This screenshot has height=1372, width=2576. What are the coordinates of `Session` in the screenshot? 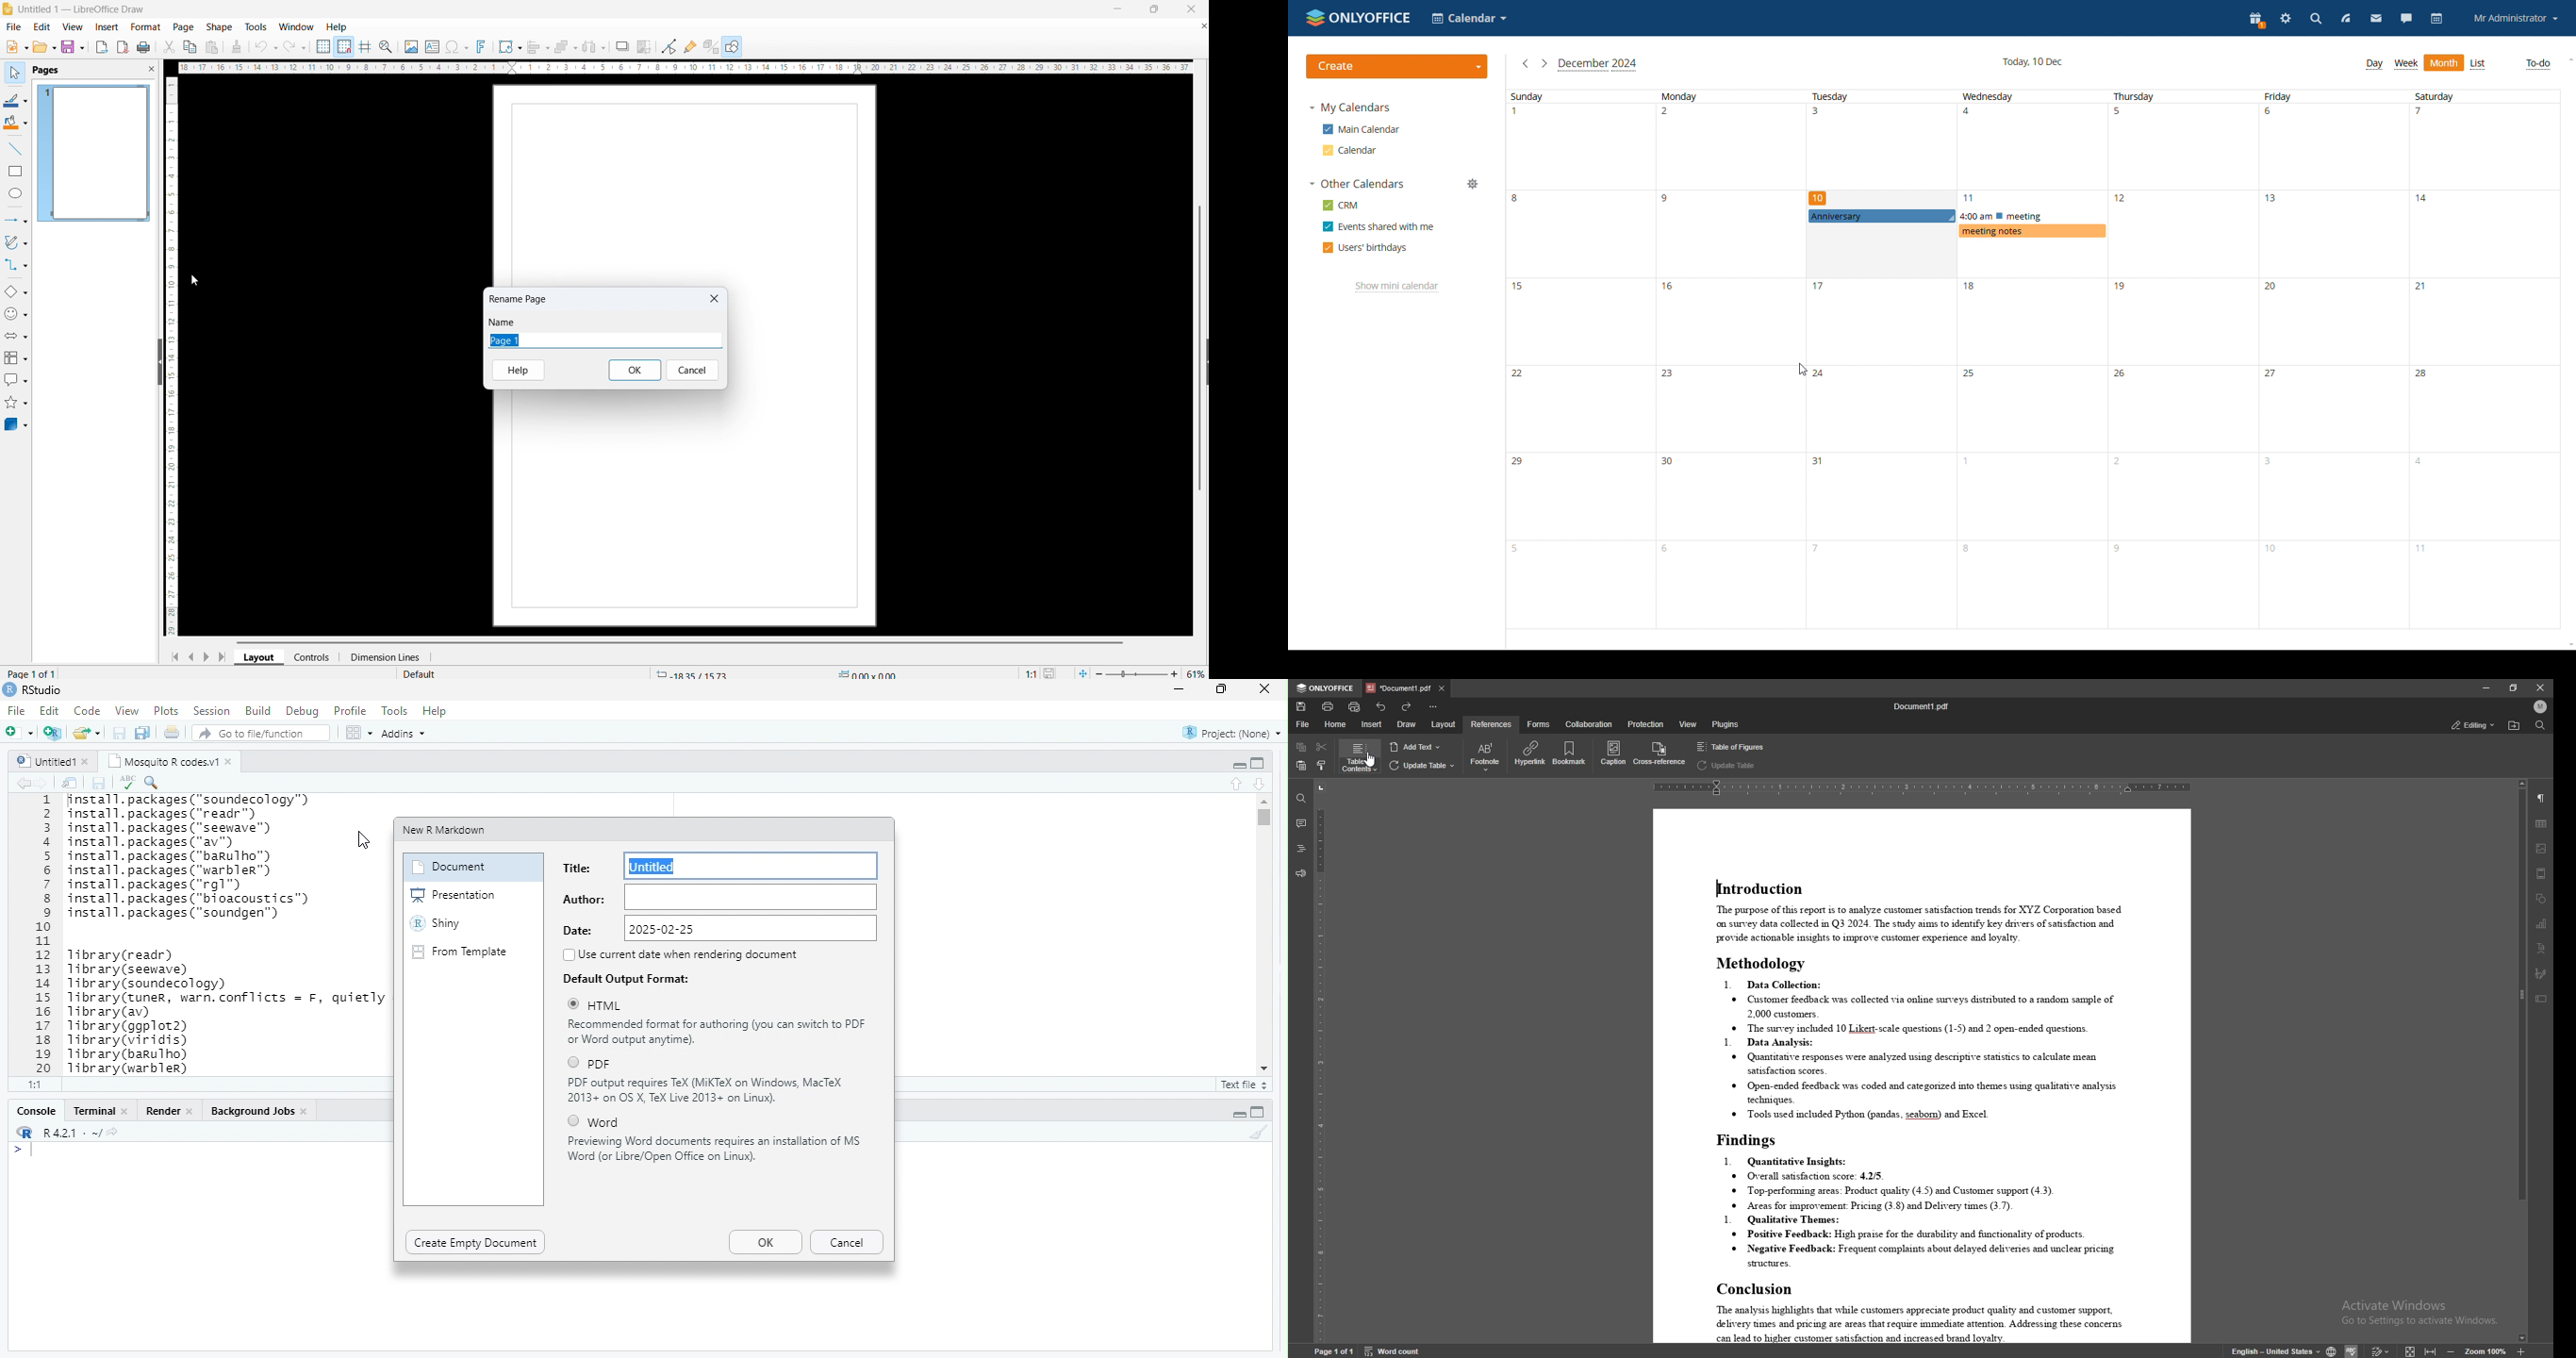 It's located at (214, 711).